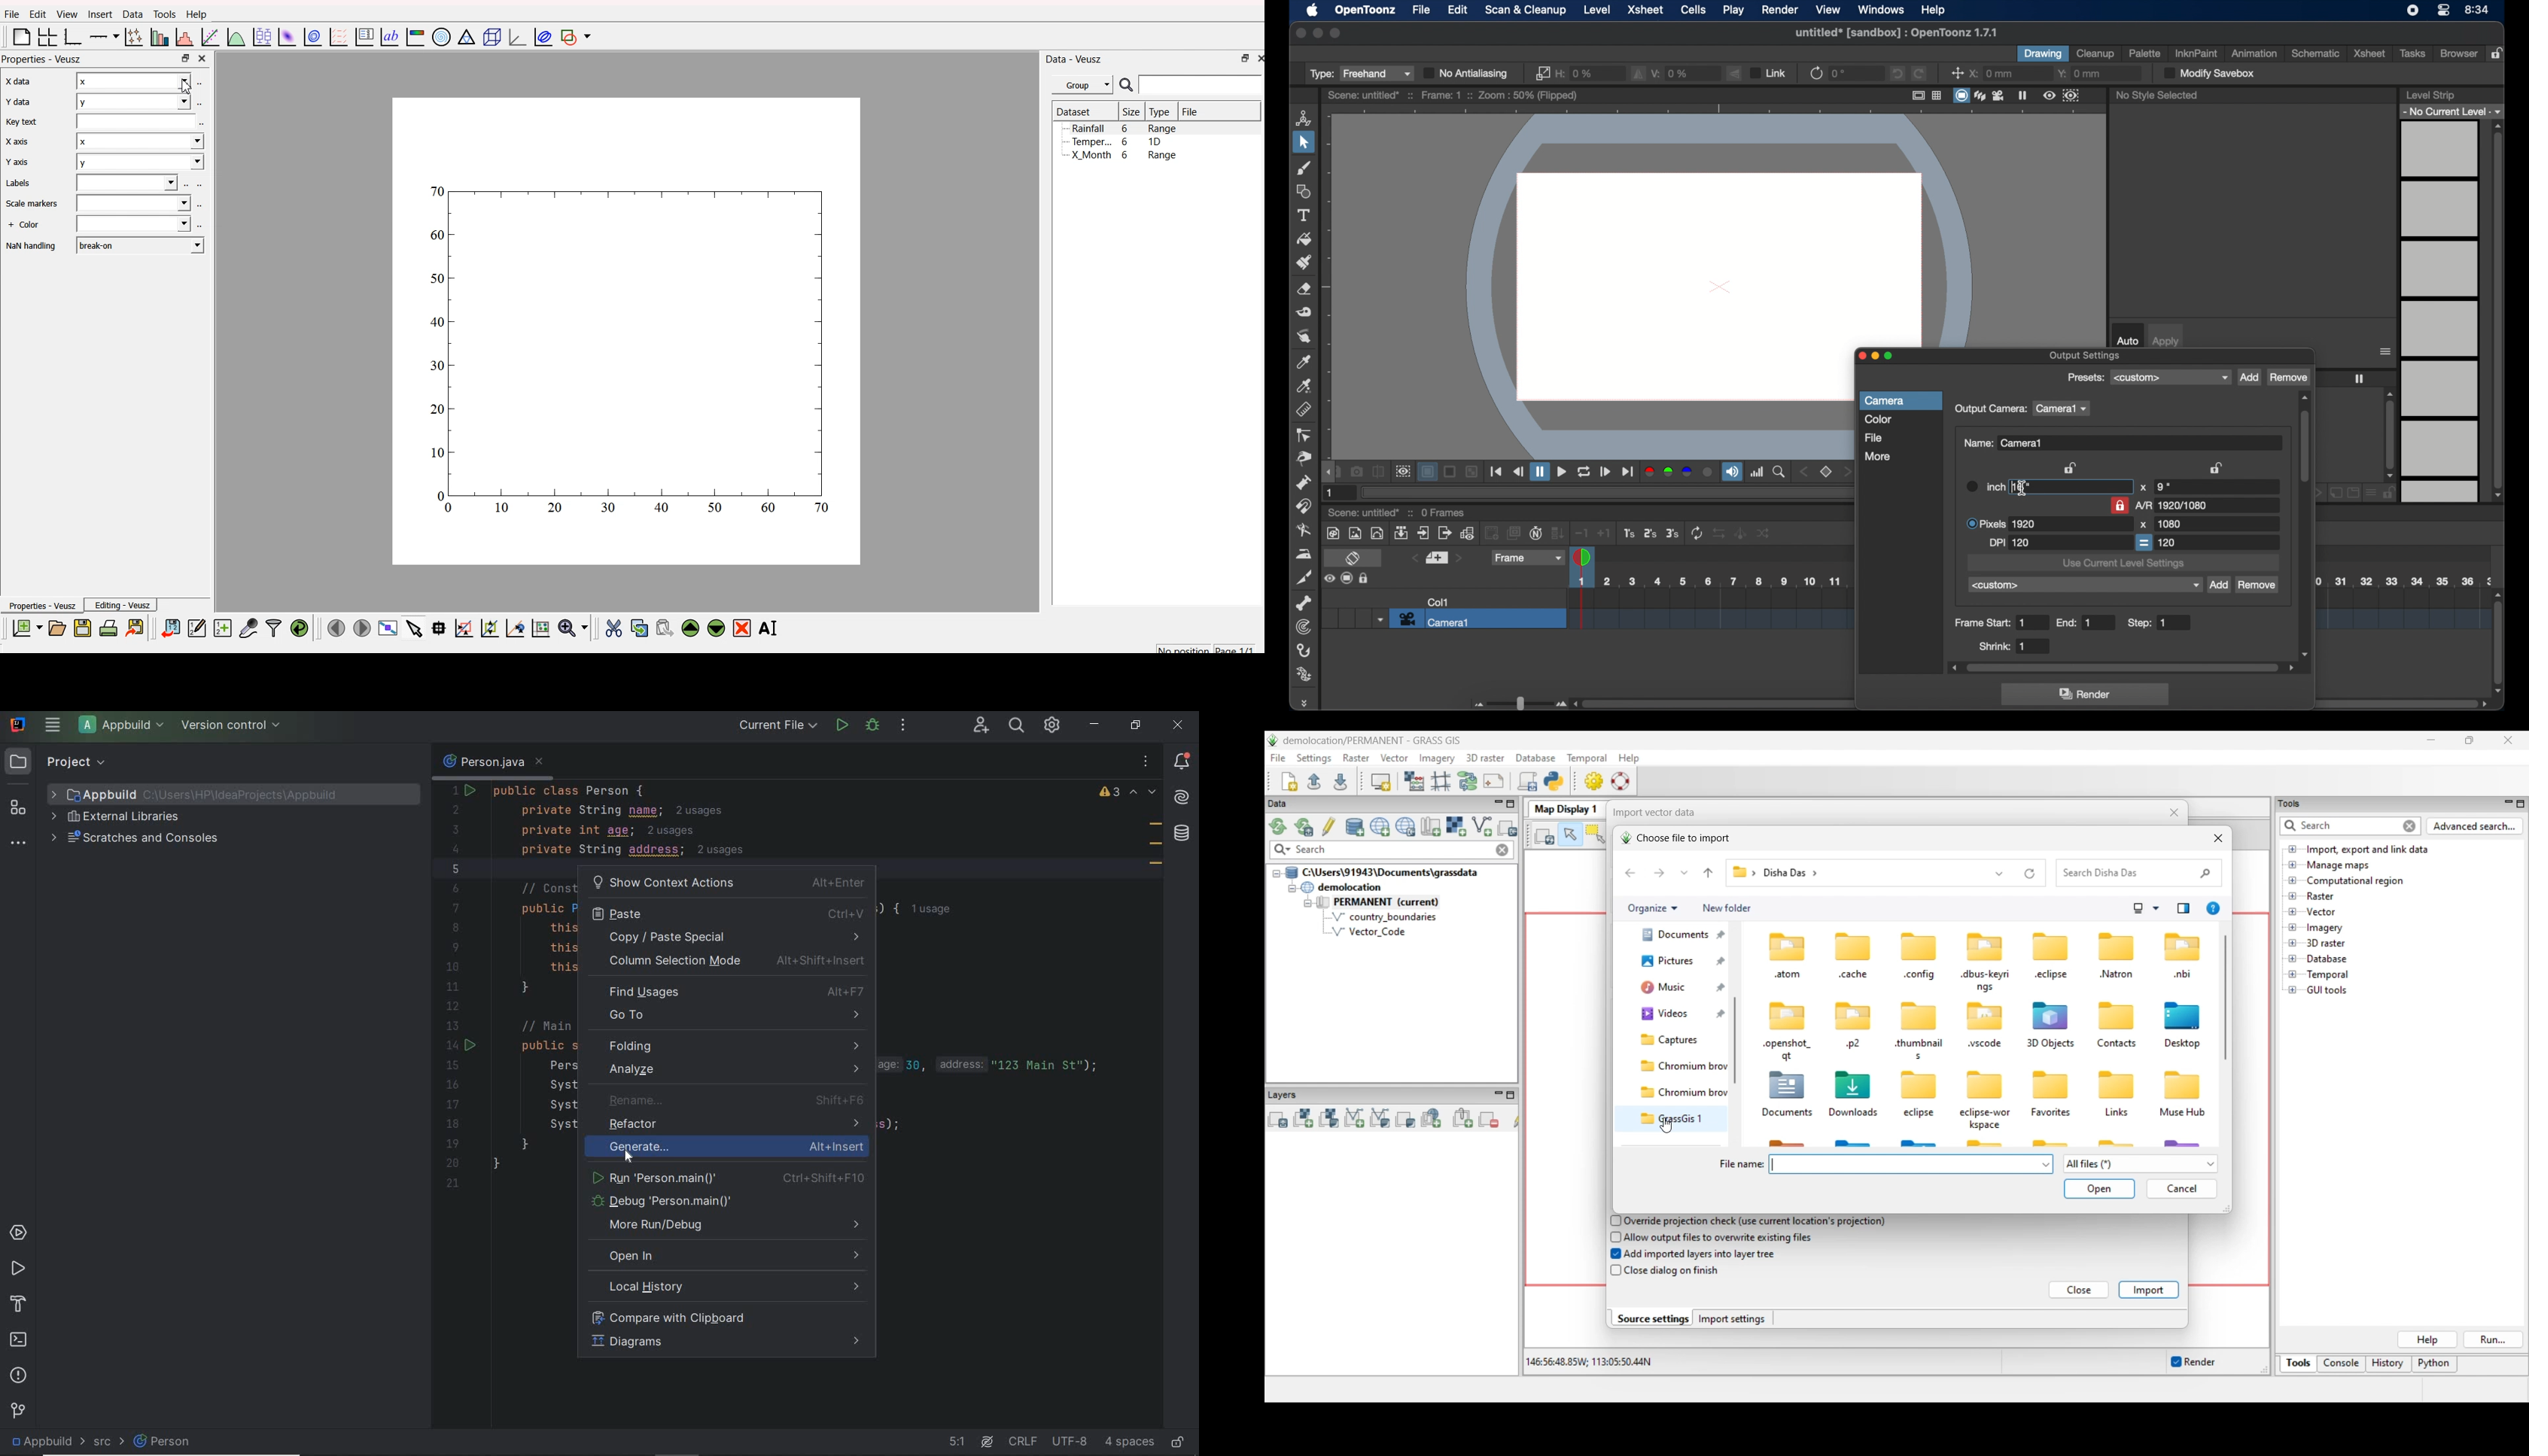  Describe the element at coordinates (1735, 73) in the screenshot. I see `flip vertically` at that location.